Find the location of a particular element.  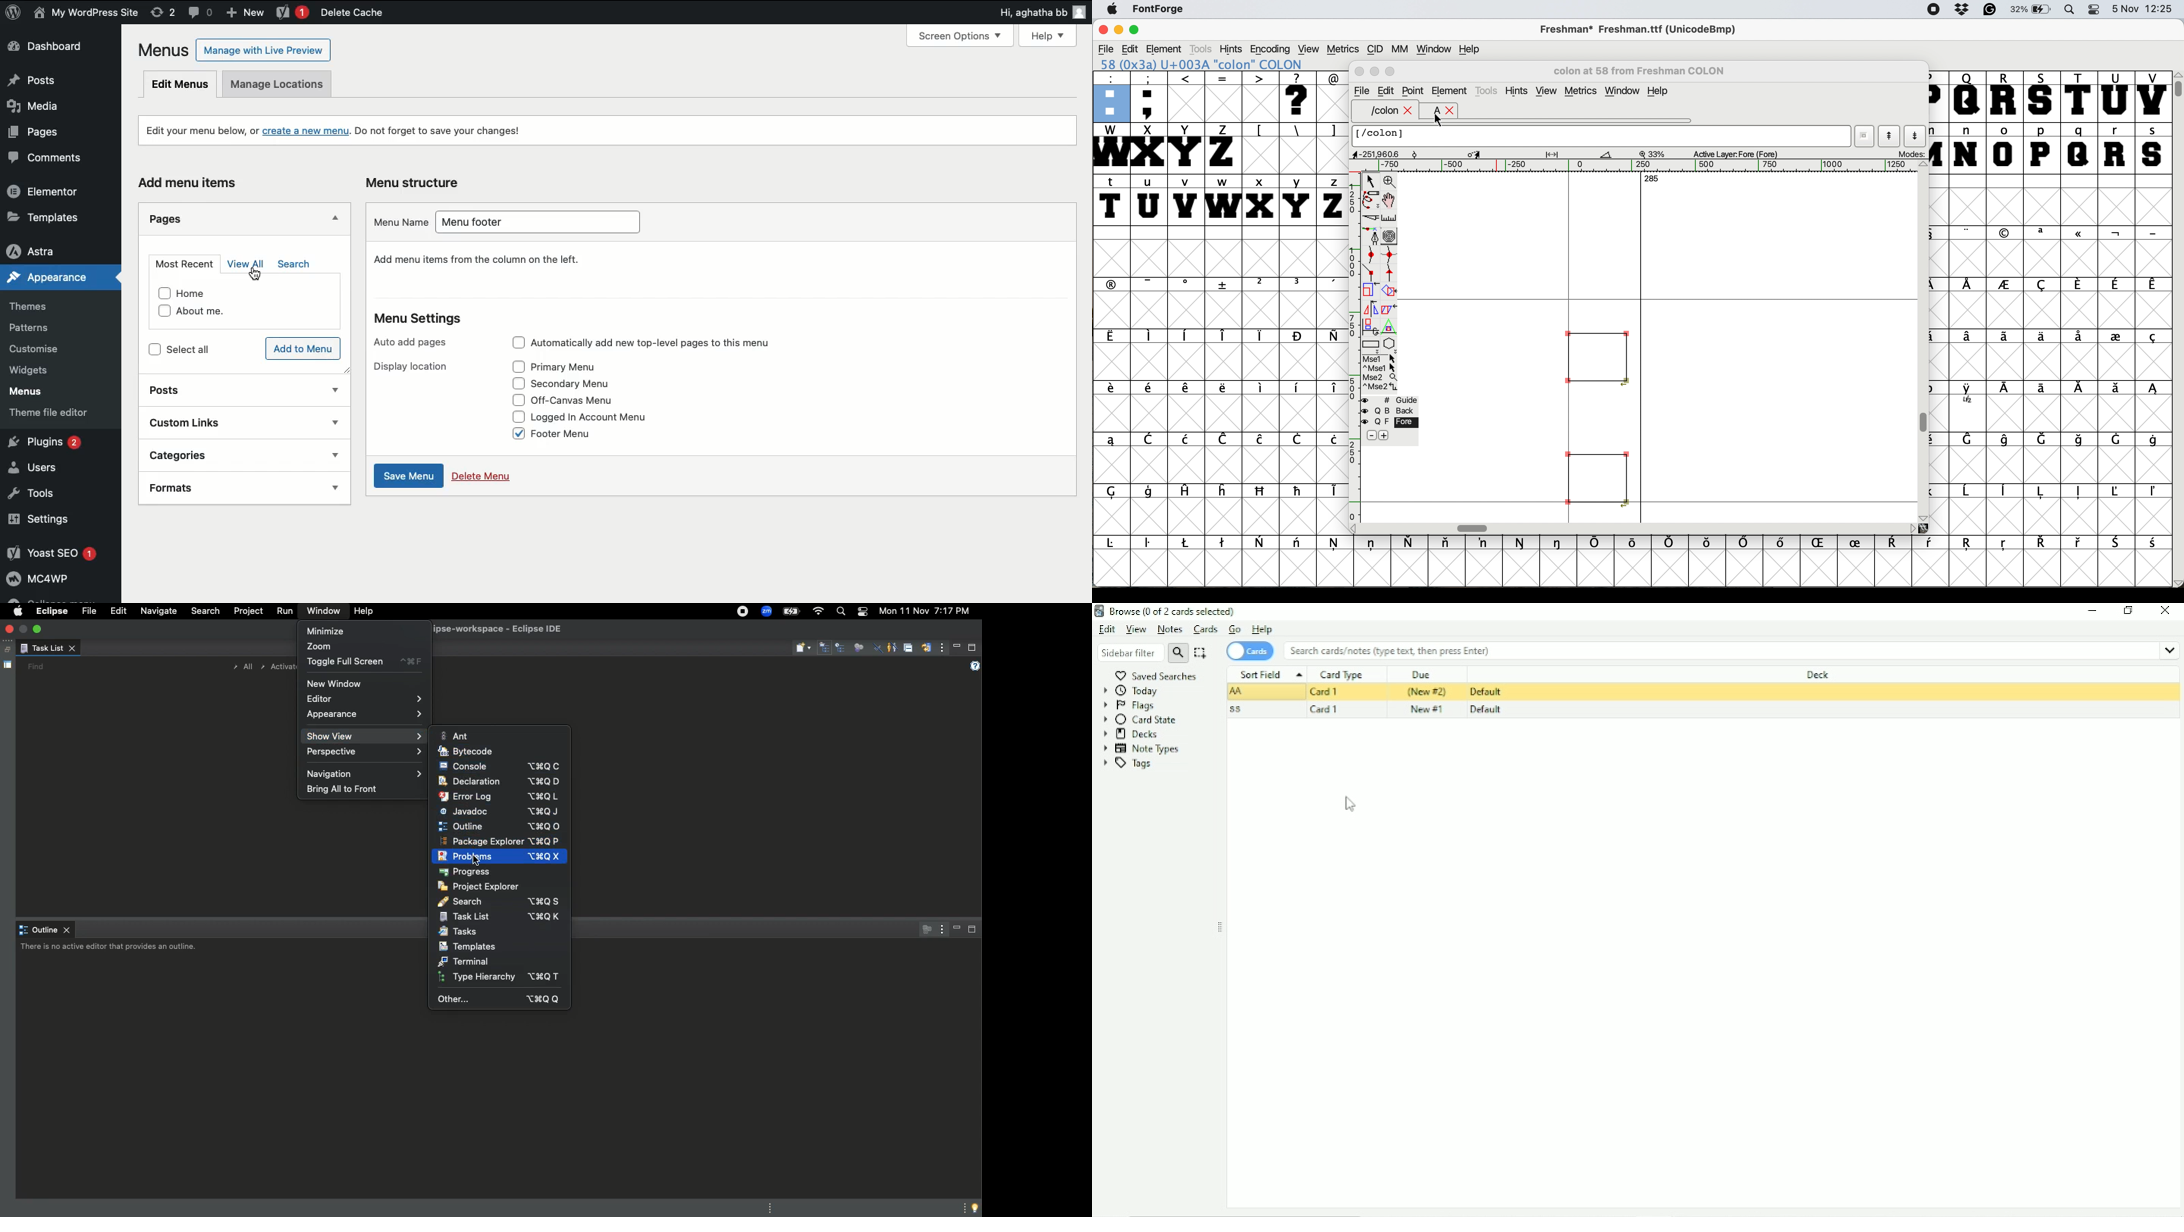

symbol is located at coordinates (2118, 543).